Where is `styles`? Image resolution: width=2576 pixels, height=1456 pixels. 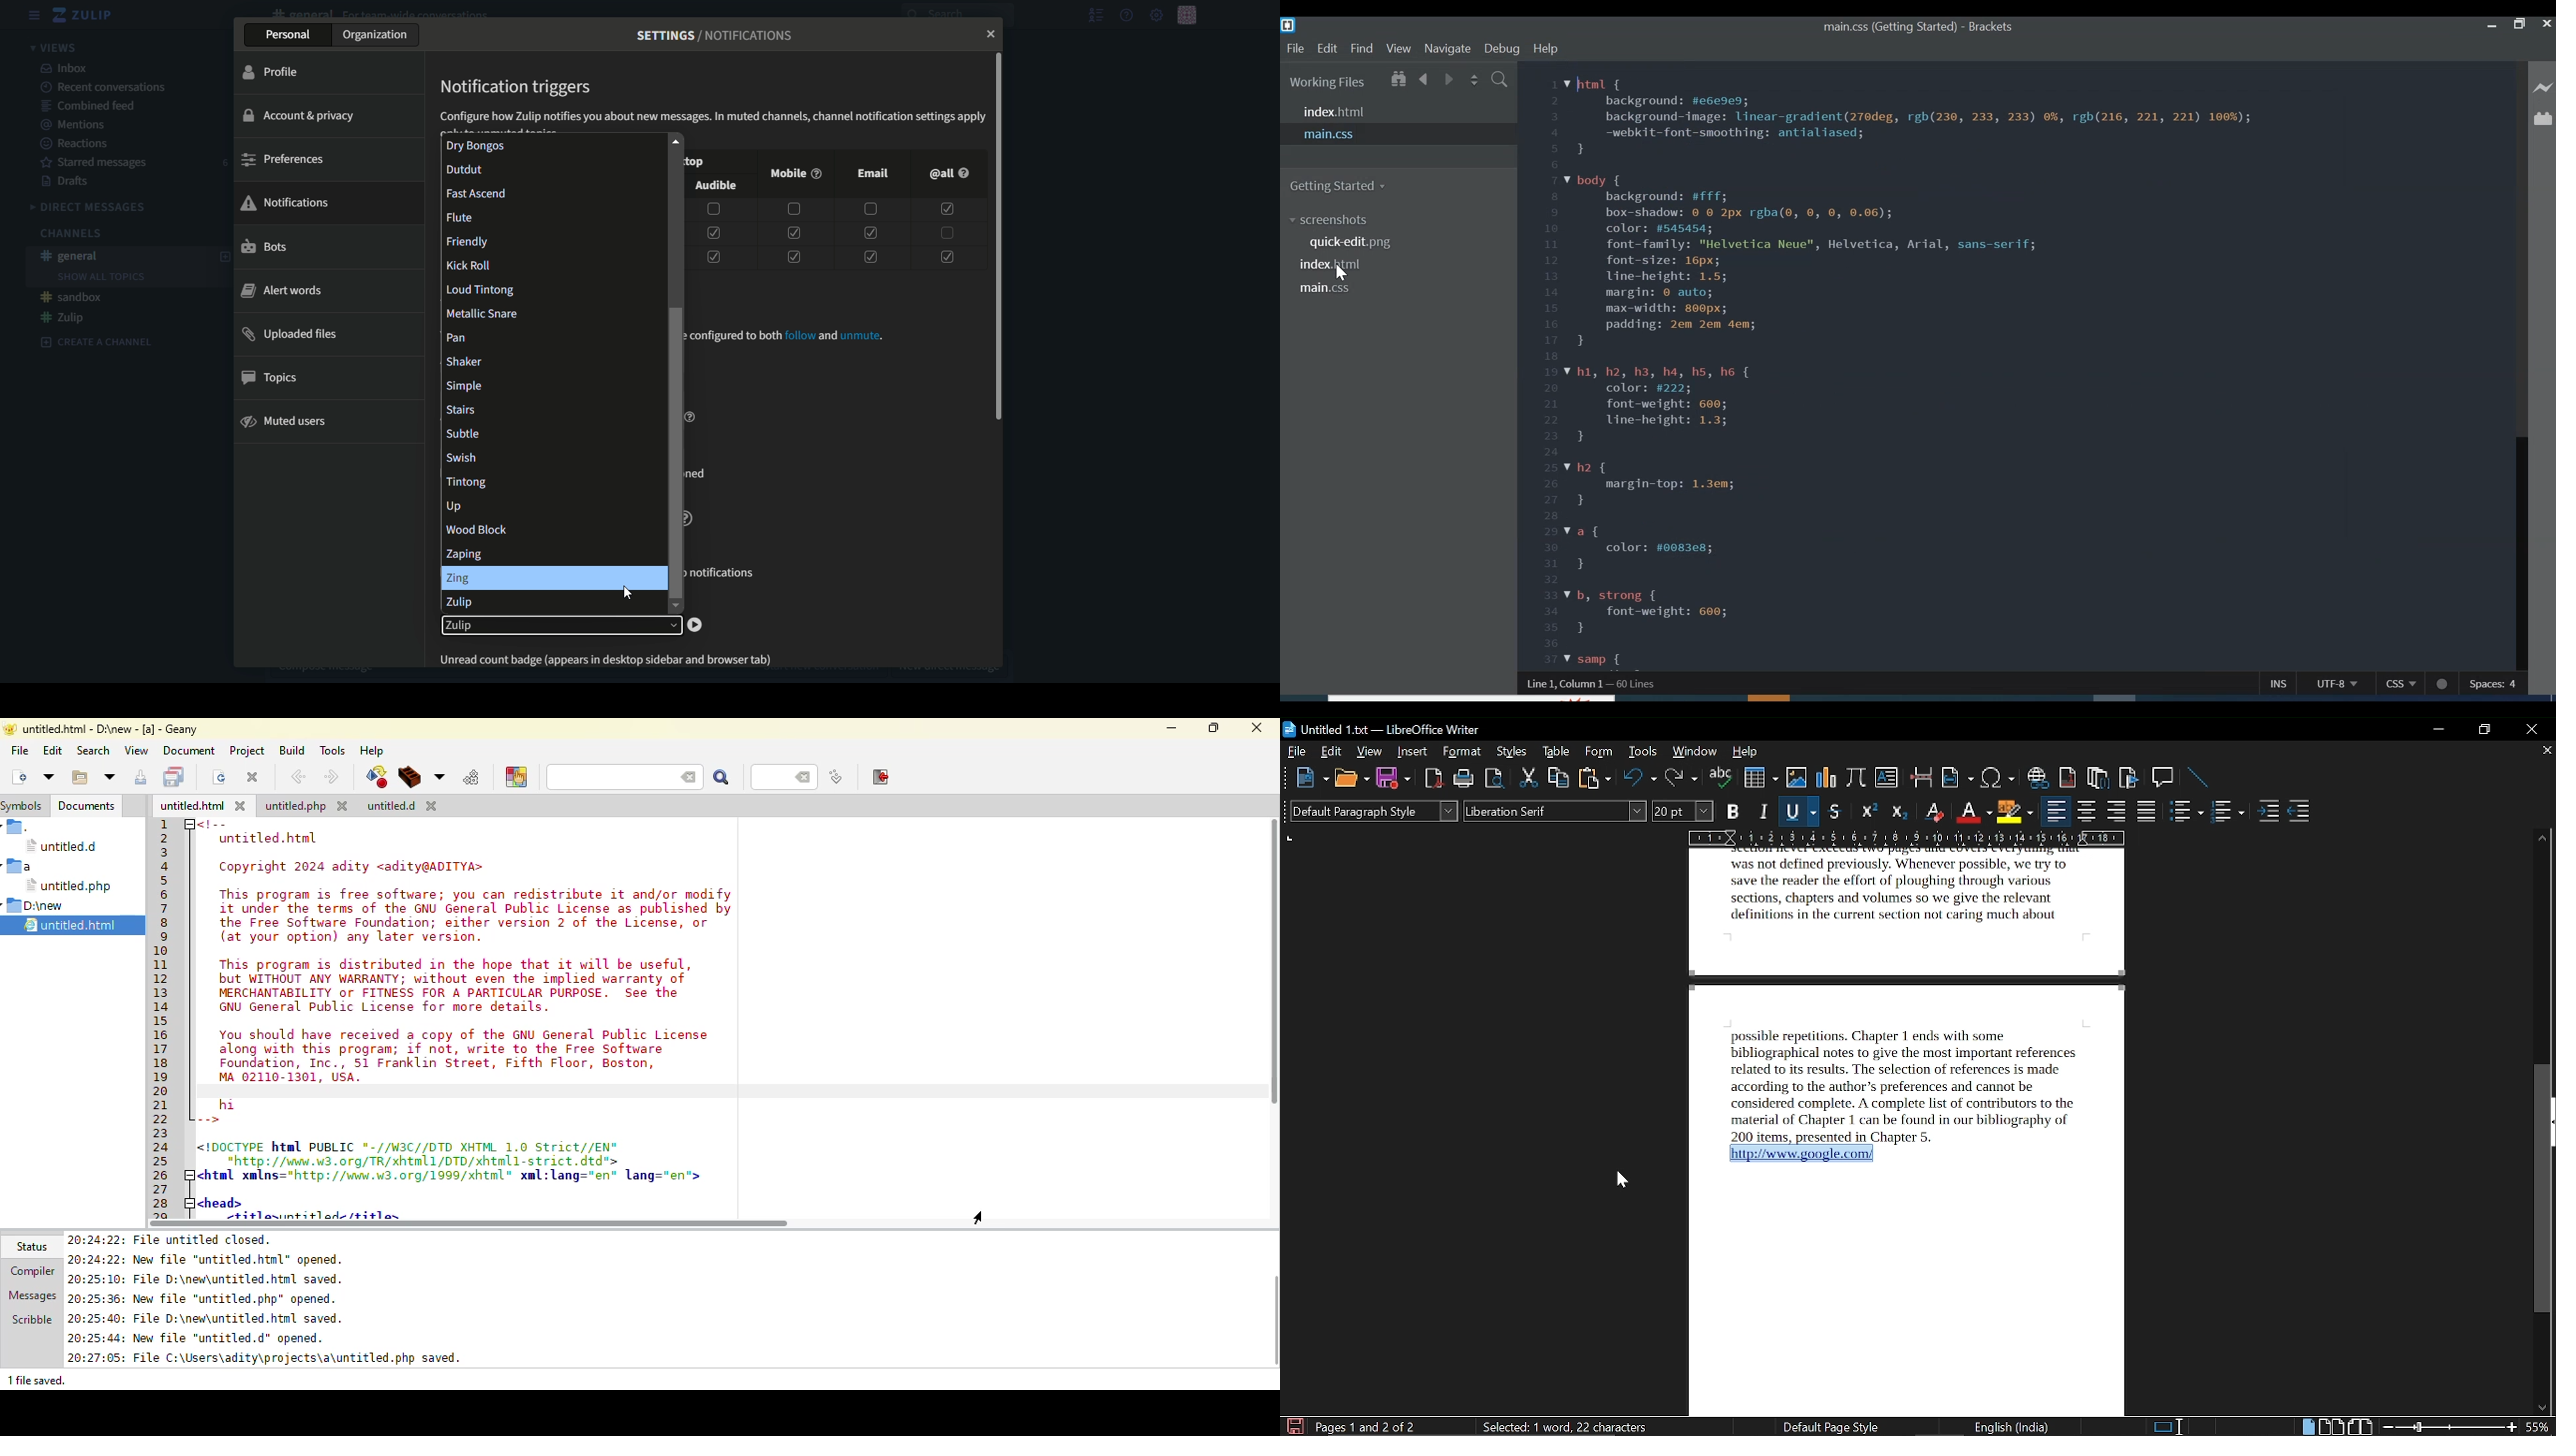 styles is located at coordinates (1511, 752).